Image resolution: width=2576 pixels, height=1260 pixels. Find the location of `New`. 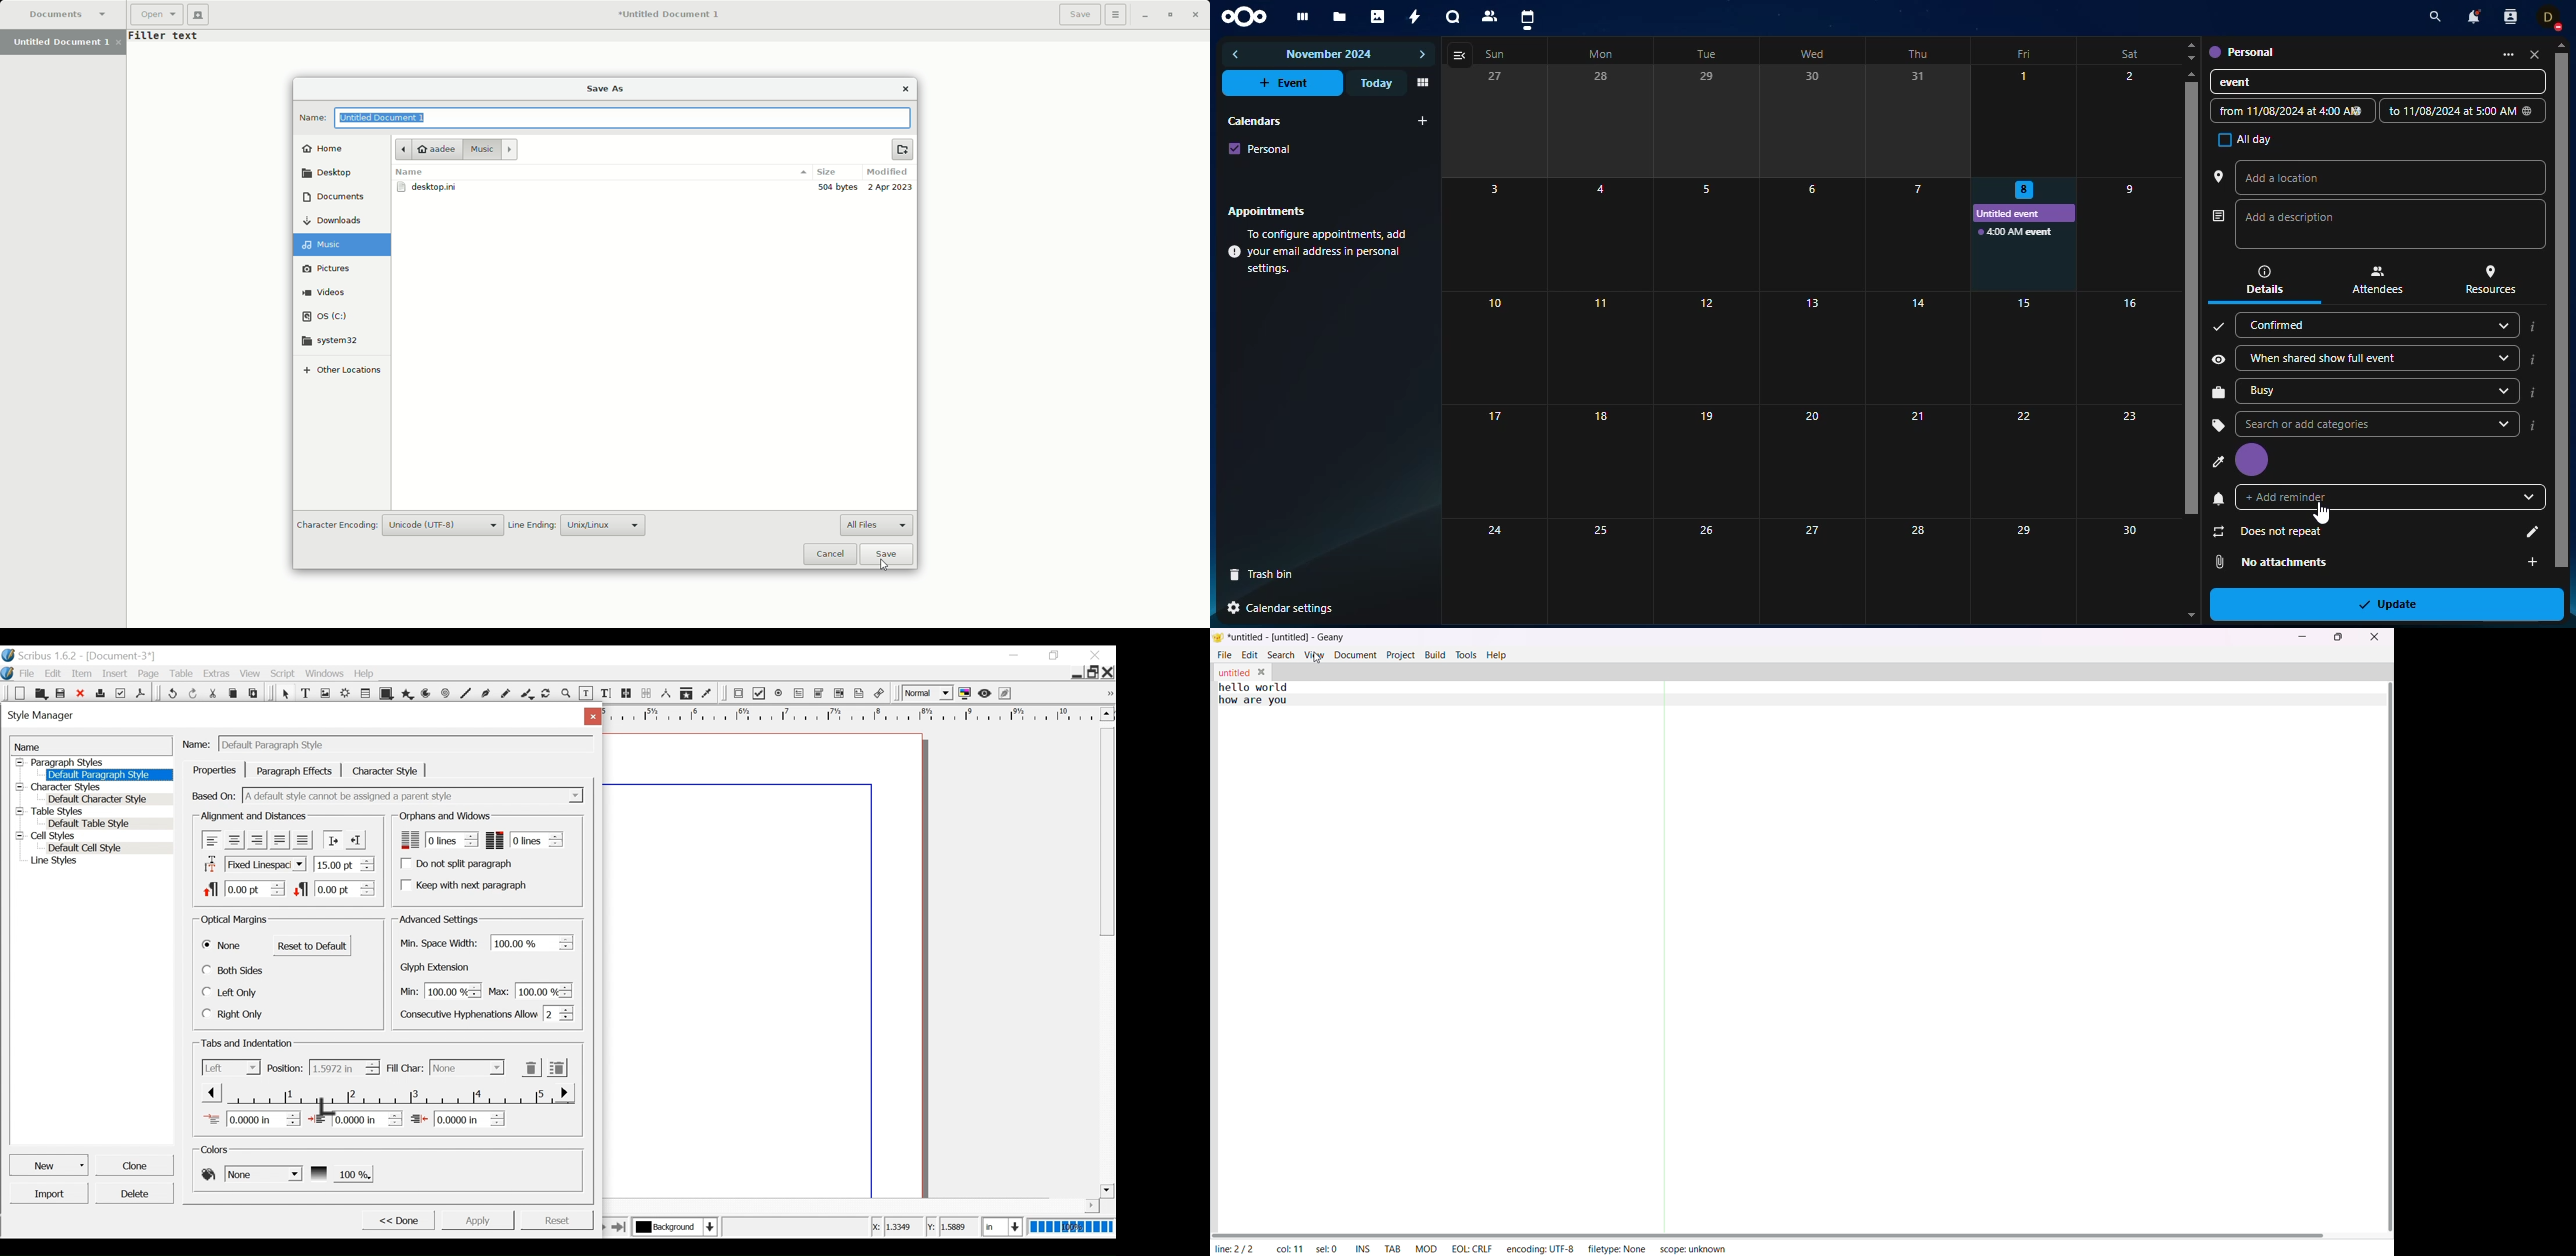

New is located at coordinates (20, 693).